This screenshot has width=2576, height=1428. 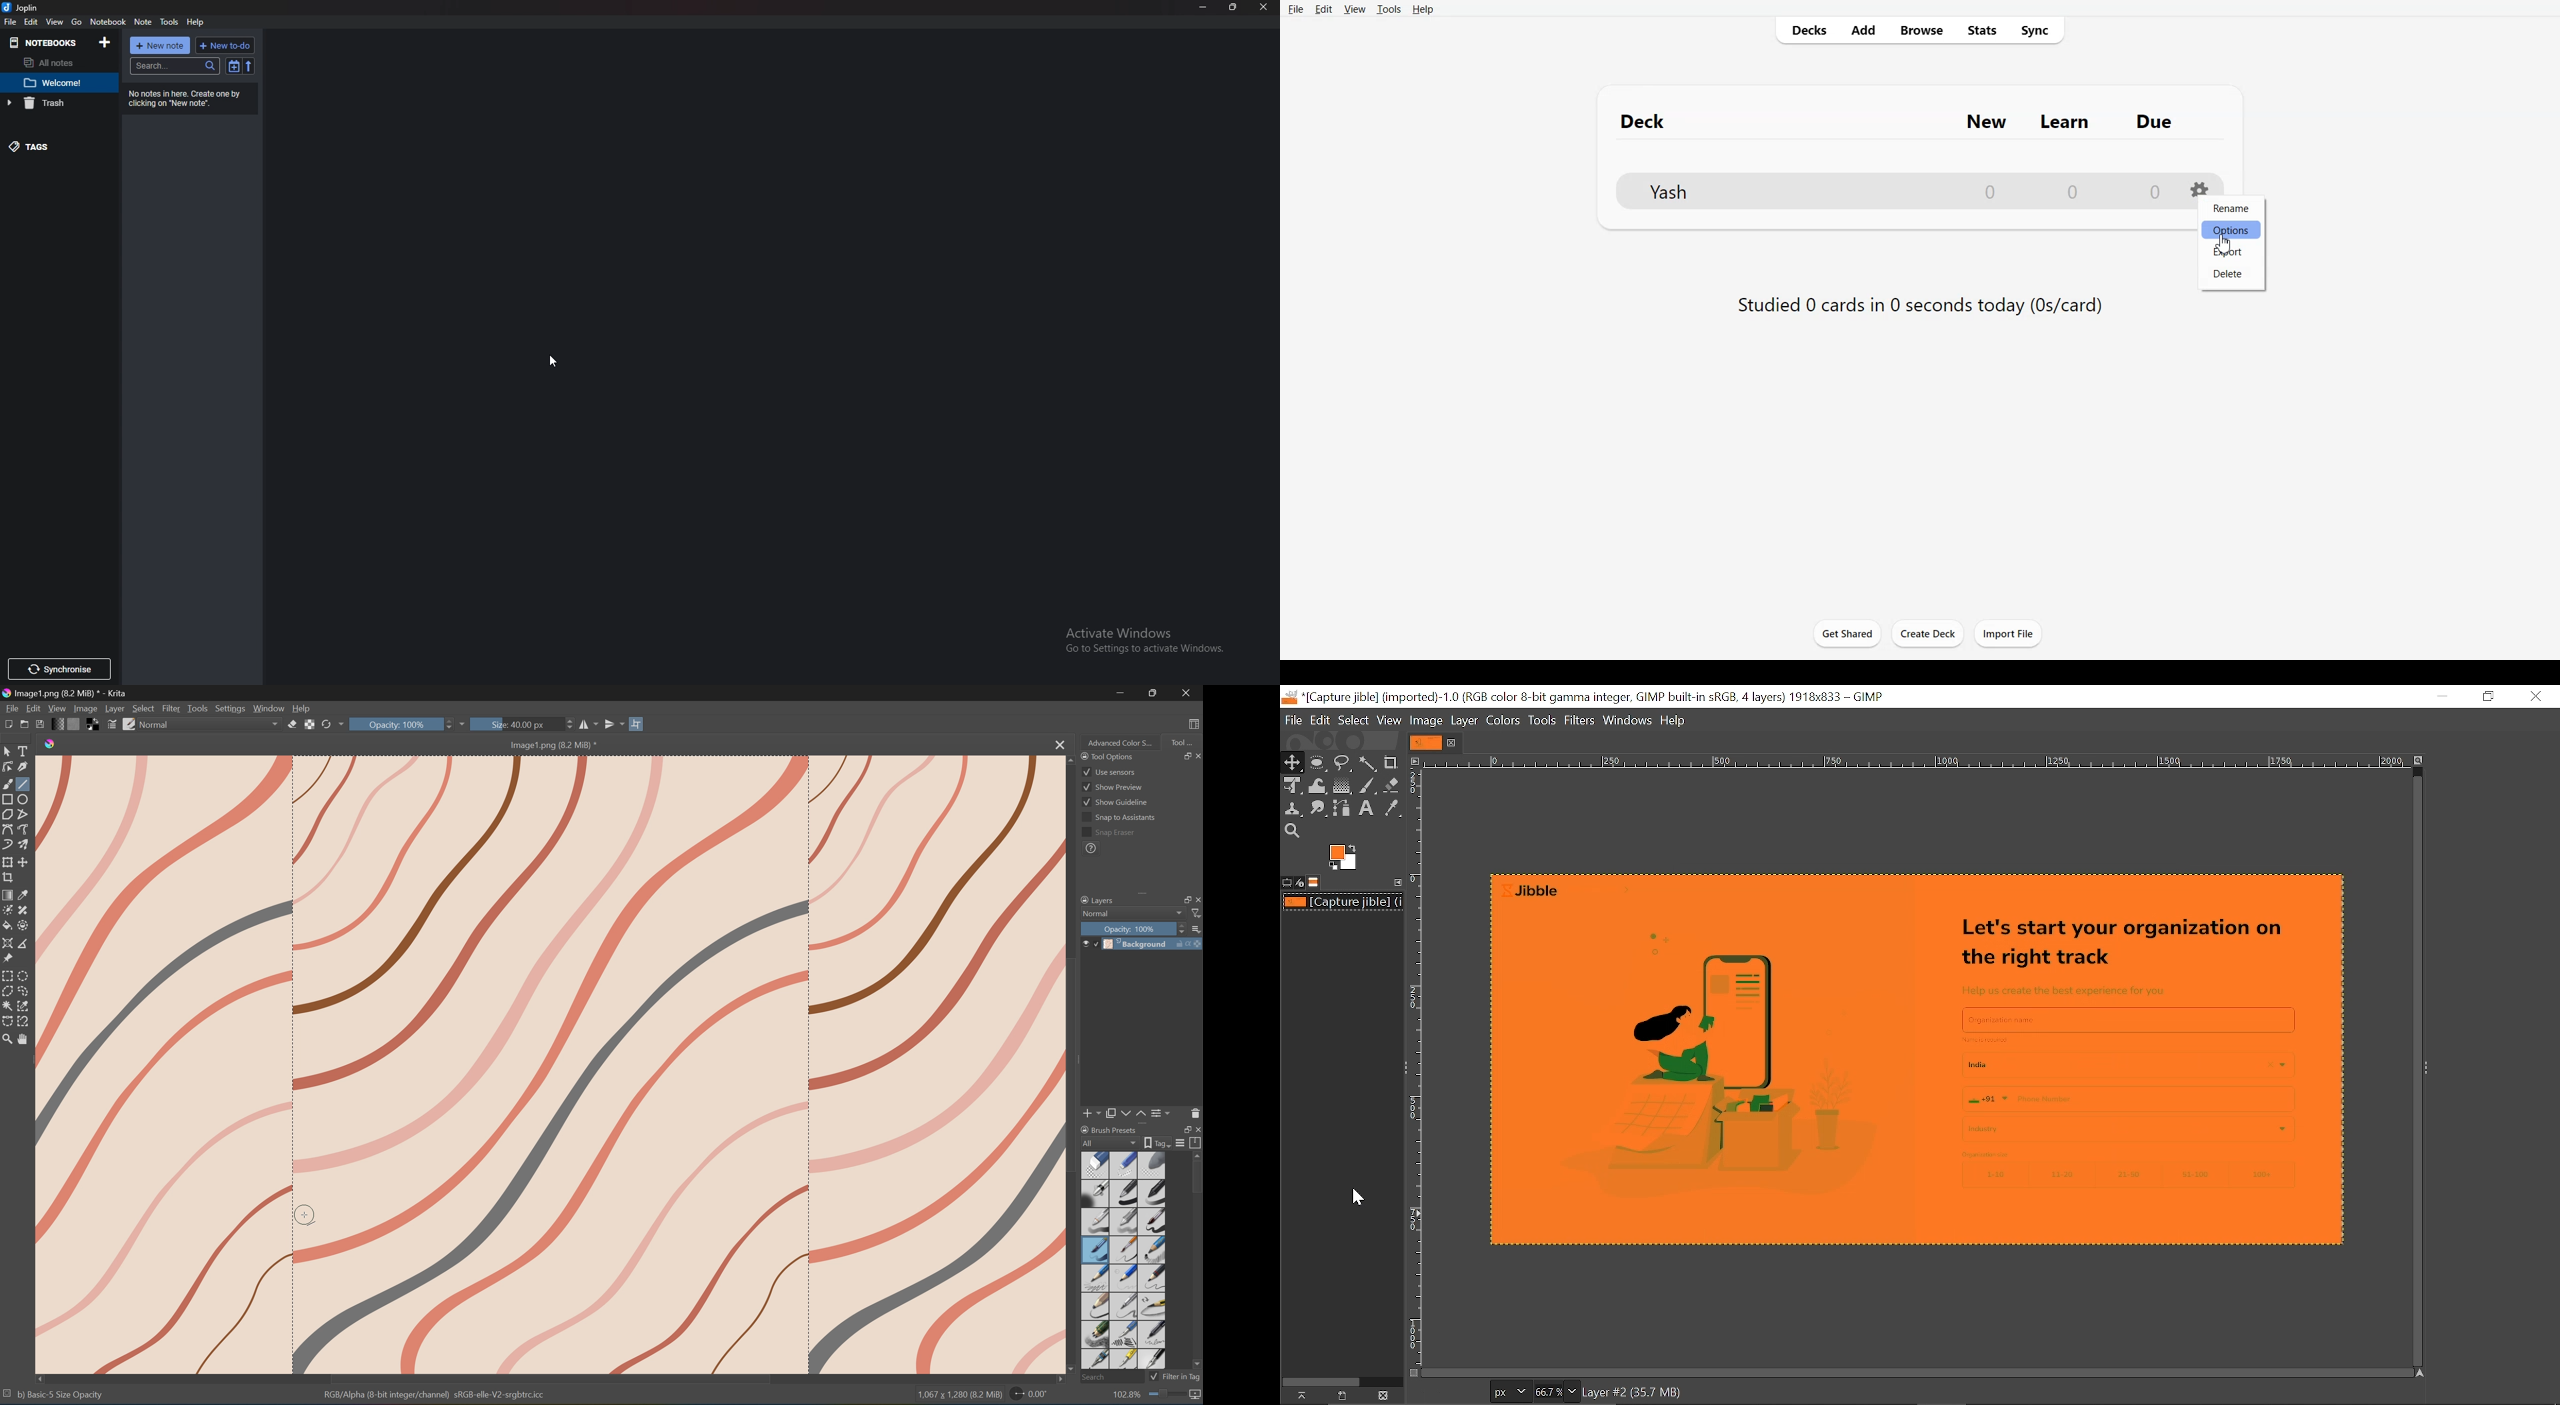 What do you see at coordinates (225, 45) in the screenshot?
I see `New to do` at bounding box center [225, 45].